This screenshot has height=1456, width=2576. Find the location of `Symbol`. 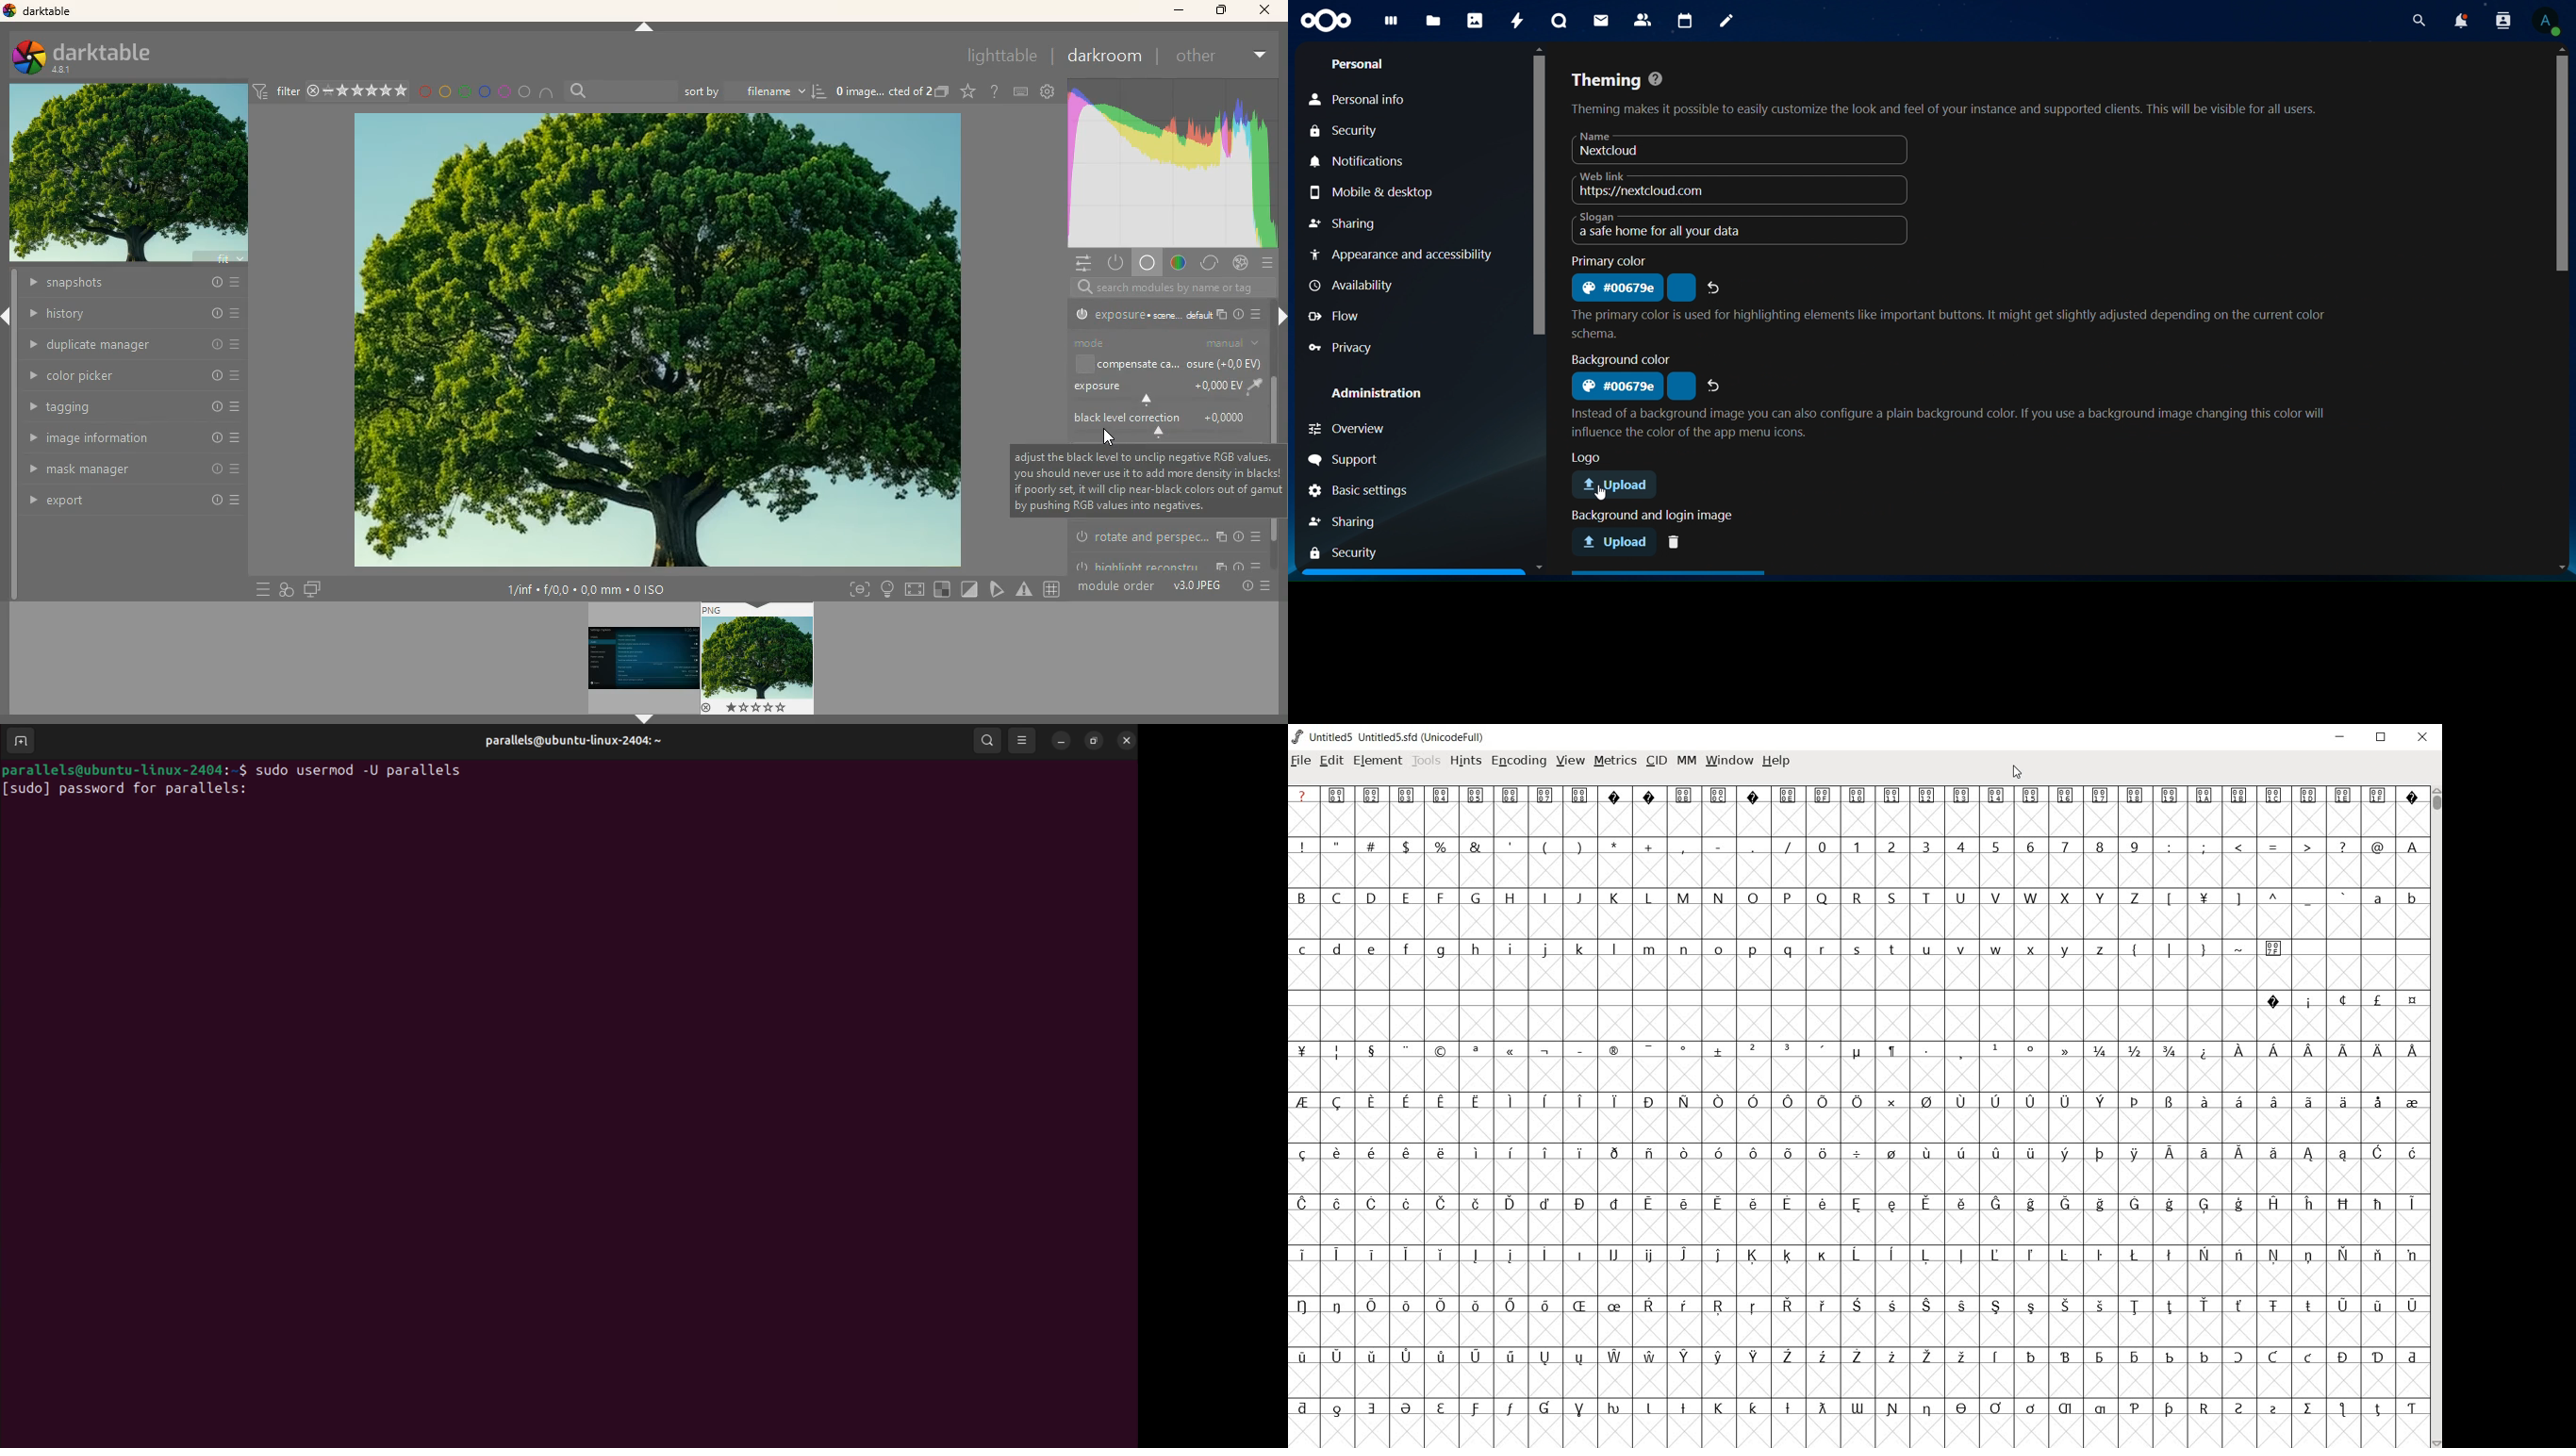

Symbol is located at coordinates (2378, 1002).